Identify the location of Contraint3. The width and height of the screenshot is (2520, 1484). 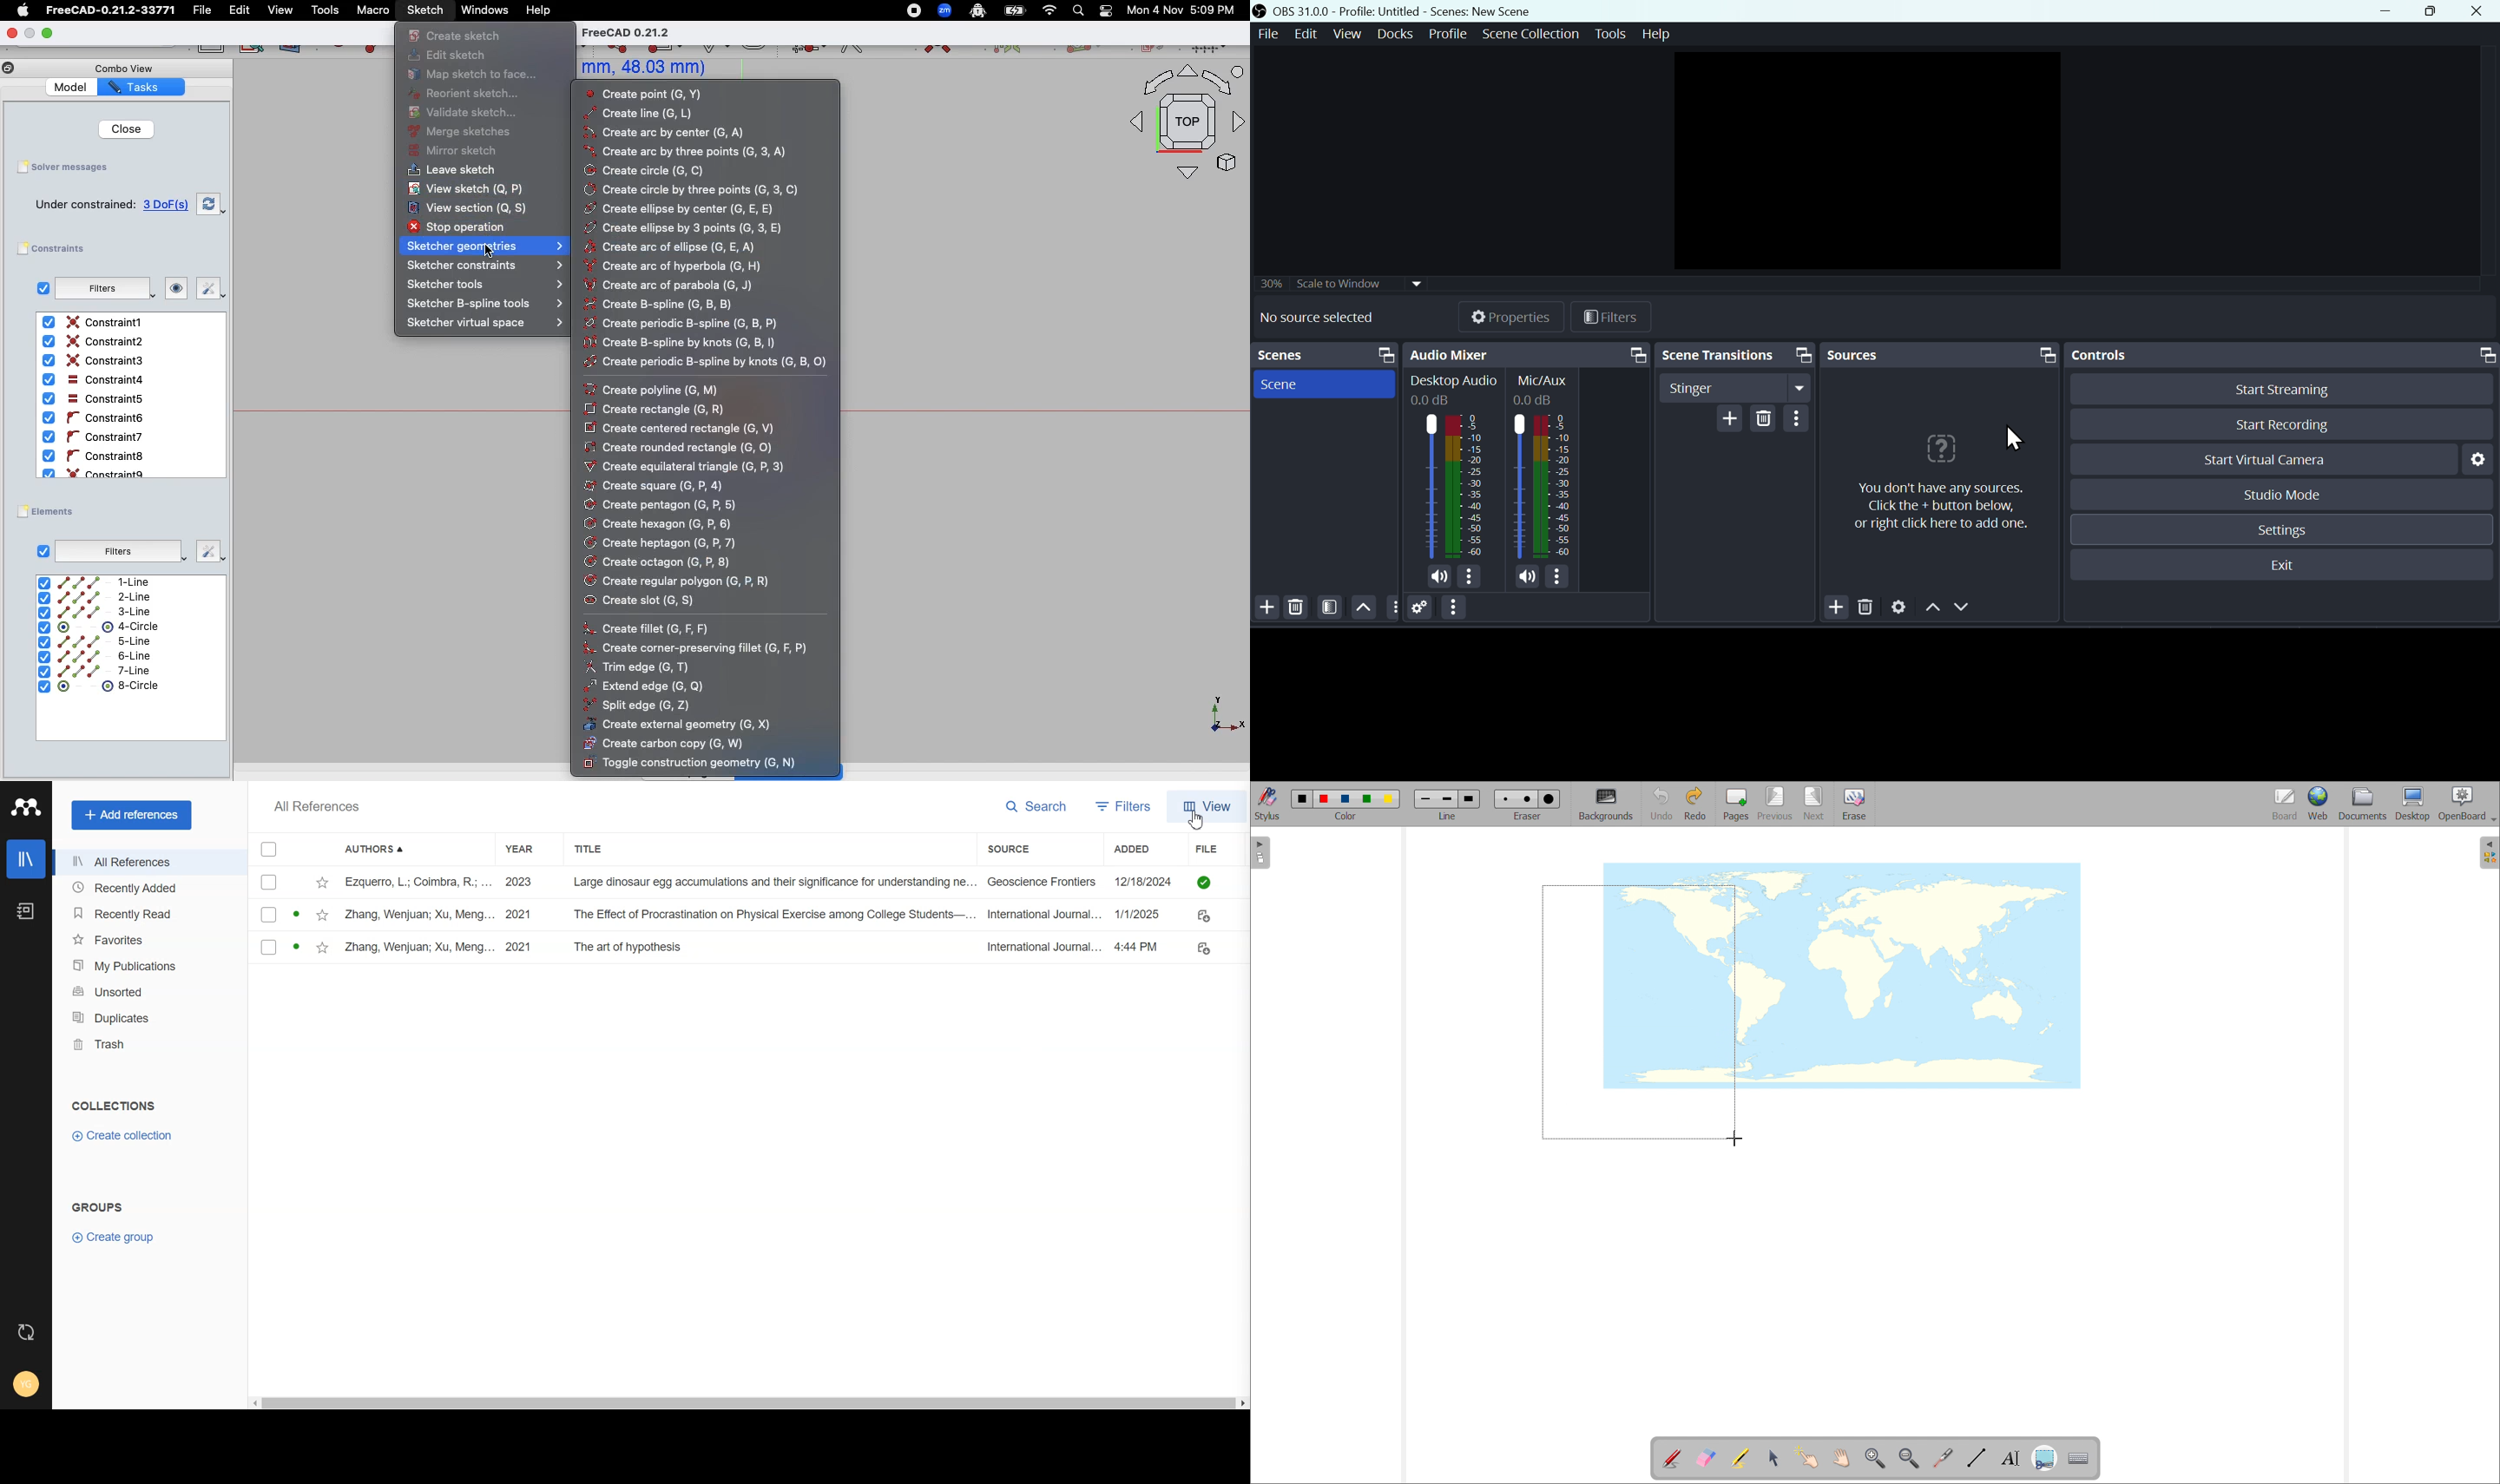
(96, 361).